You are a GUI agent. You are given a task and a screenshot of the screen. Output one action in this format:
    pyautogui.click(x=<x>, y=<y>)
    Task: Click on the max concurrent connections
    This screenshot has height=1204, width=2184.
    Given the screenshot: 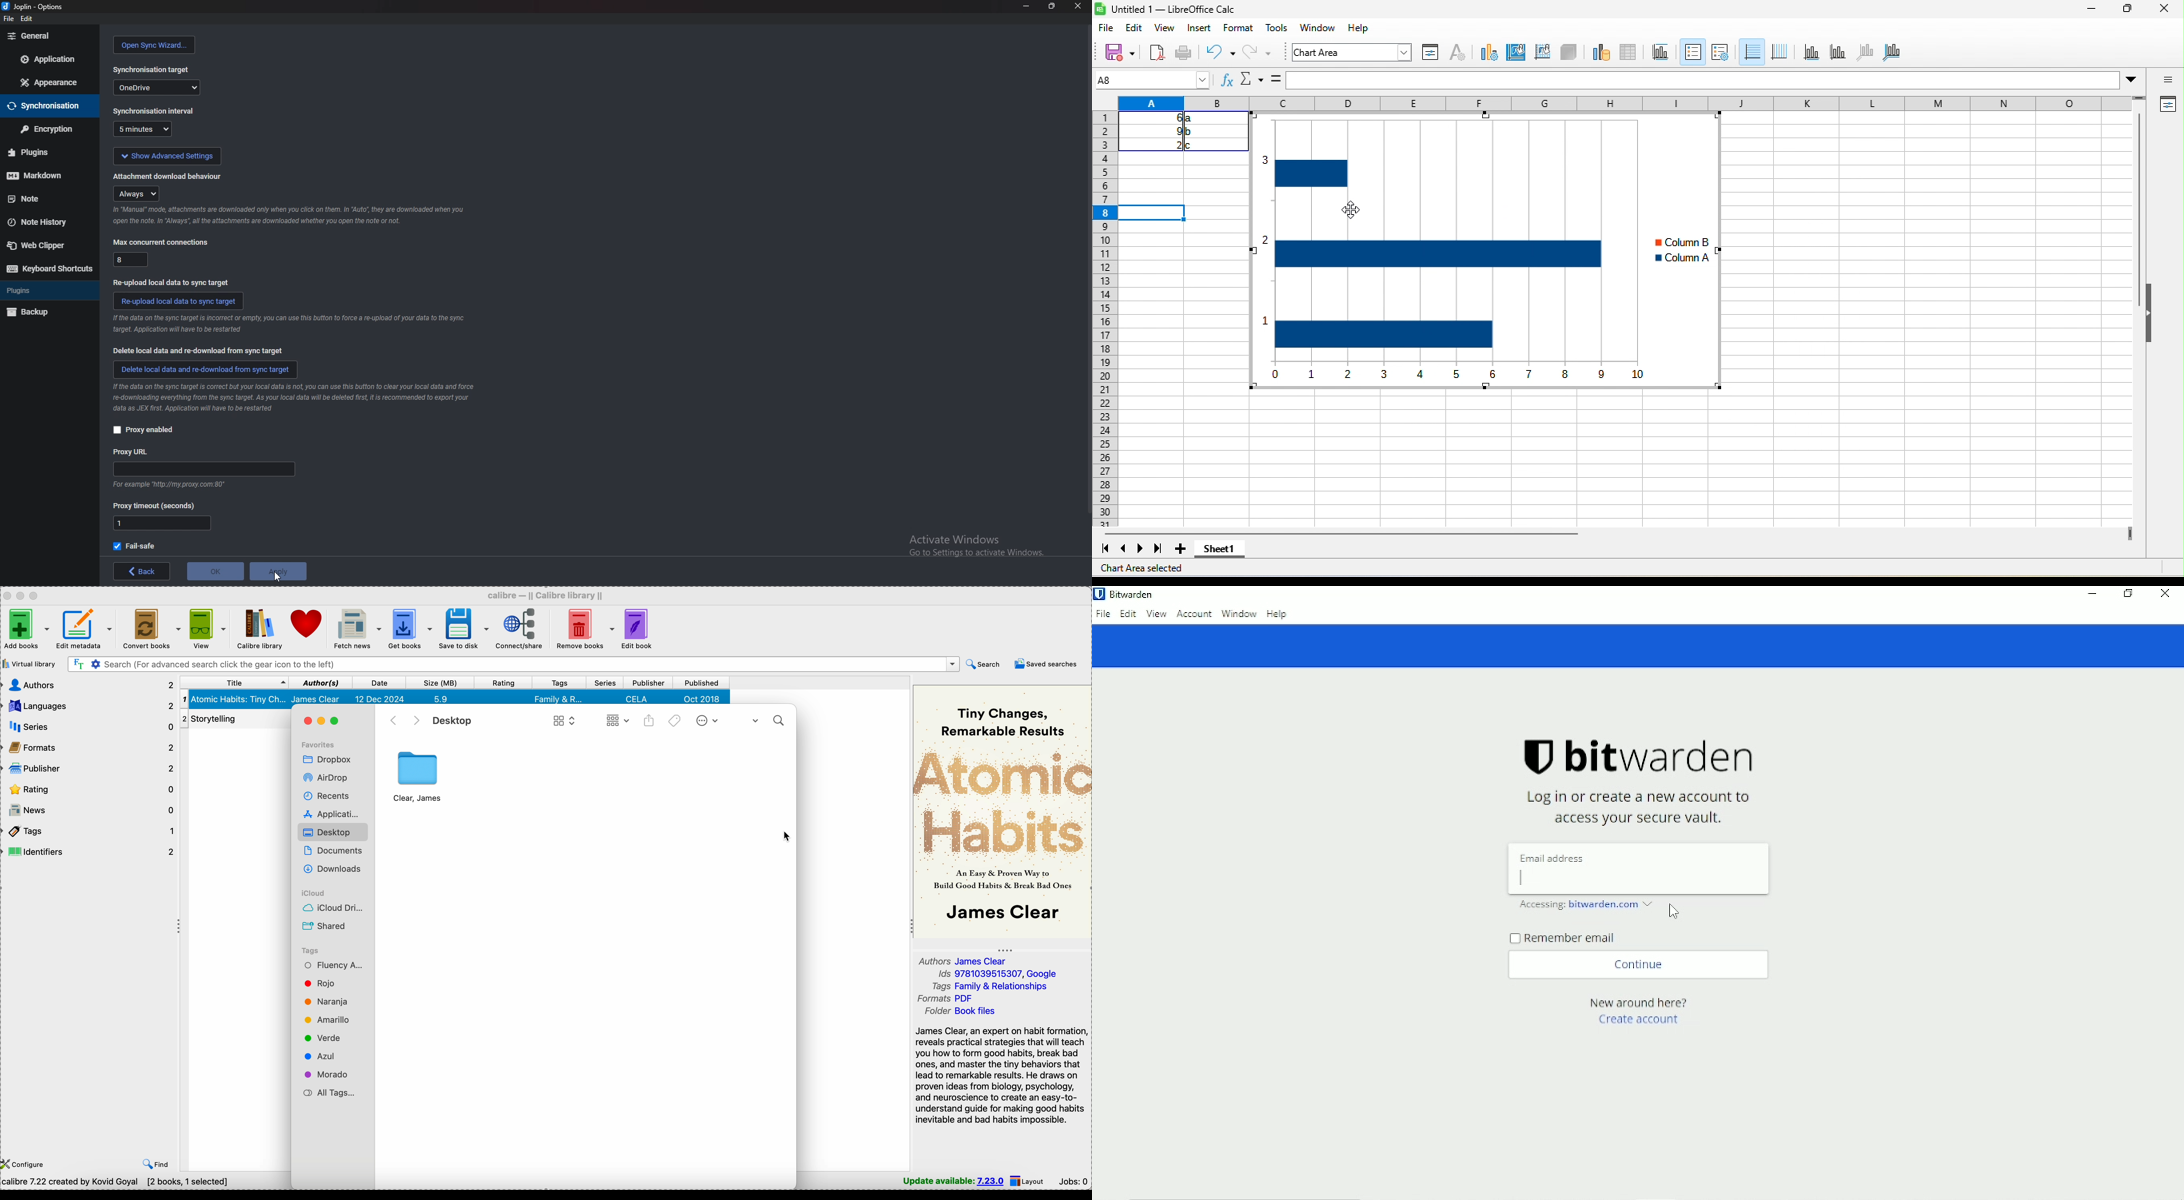 What is the action you would take?
    pyautogui.click(x=163, y=243)
    